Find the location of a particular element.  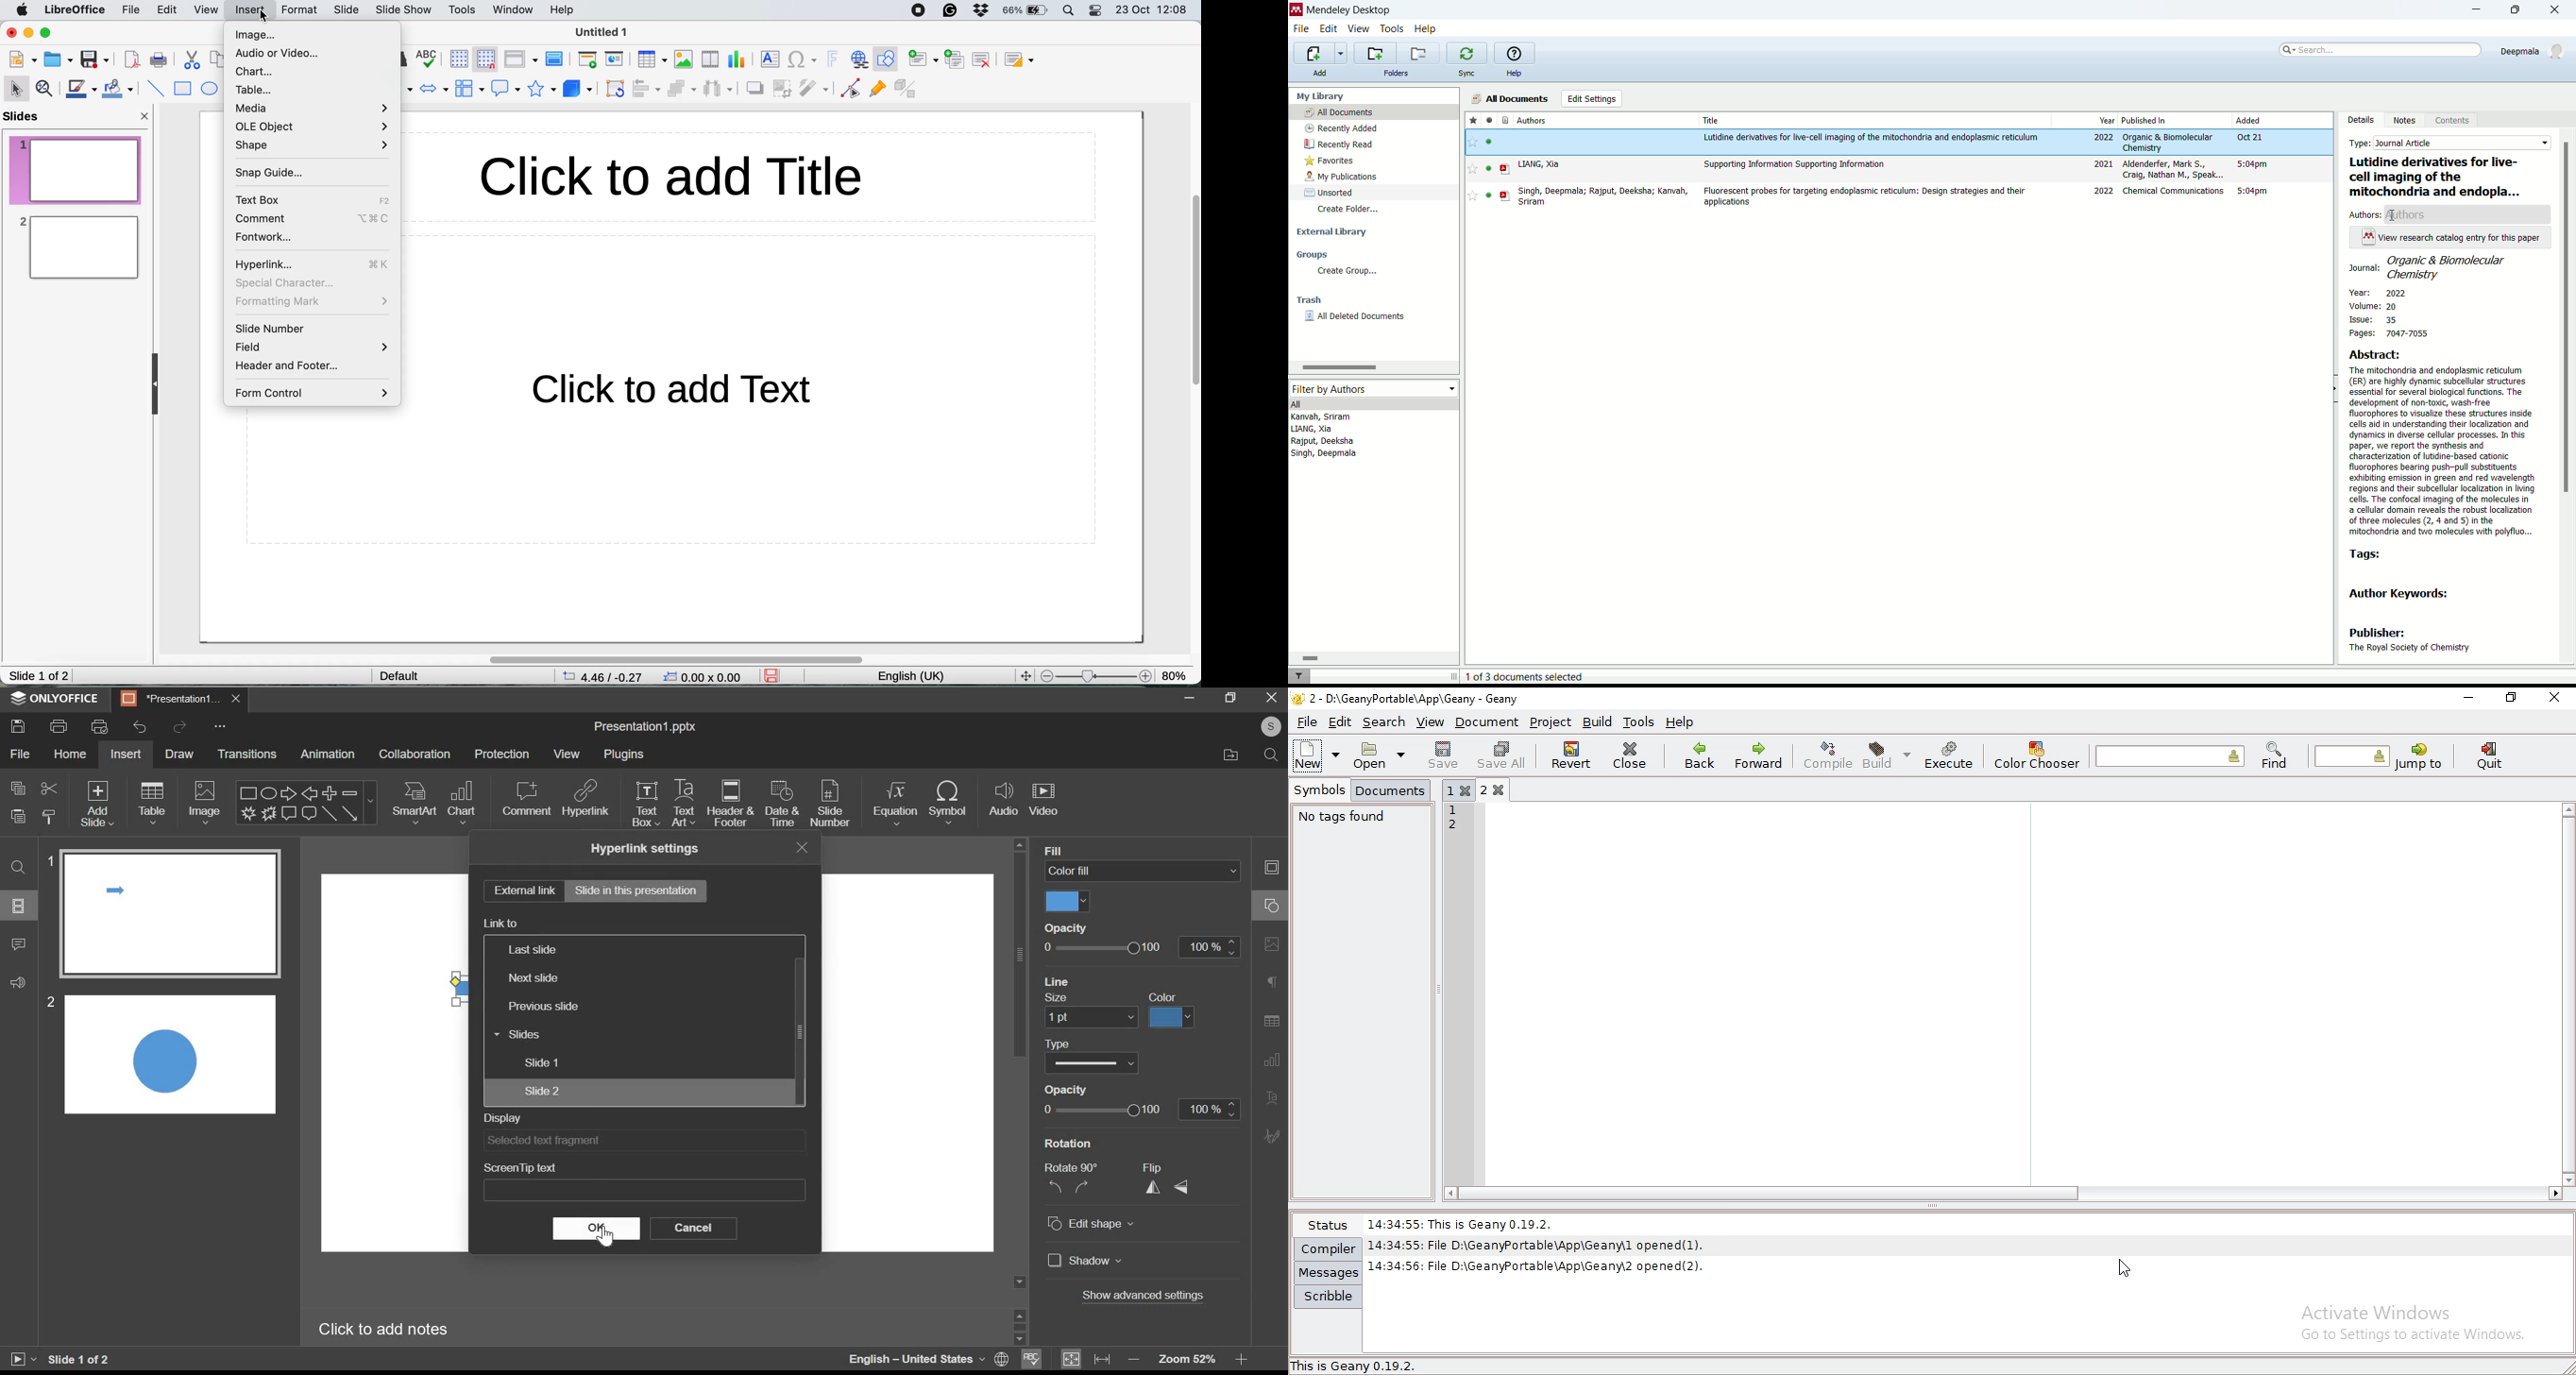

account is located at coordinates (2536, 50).